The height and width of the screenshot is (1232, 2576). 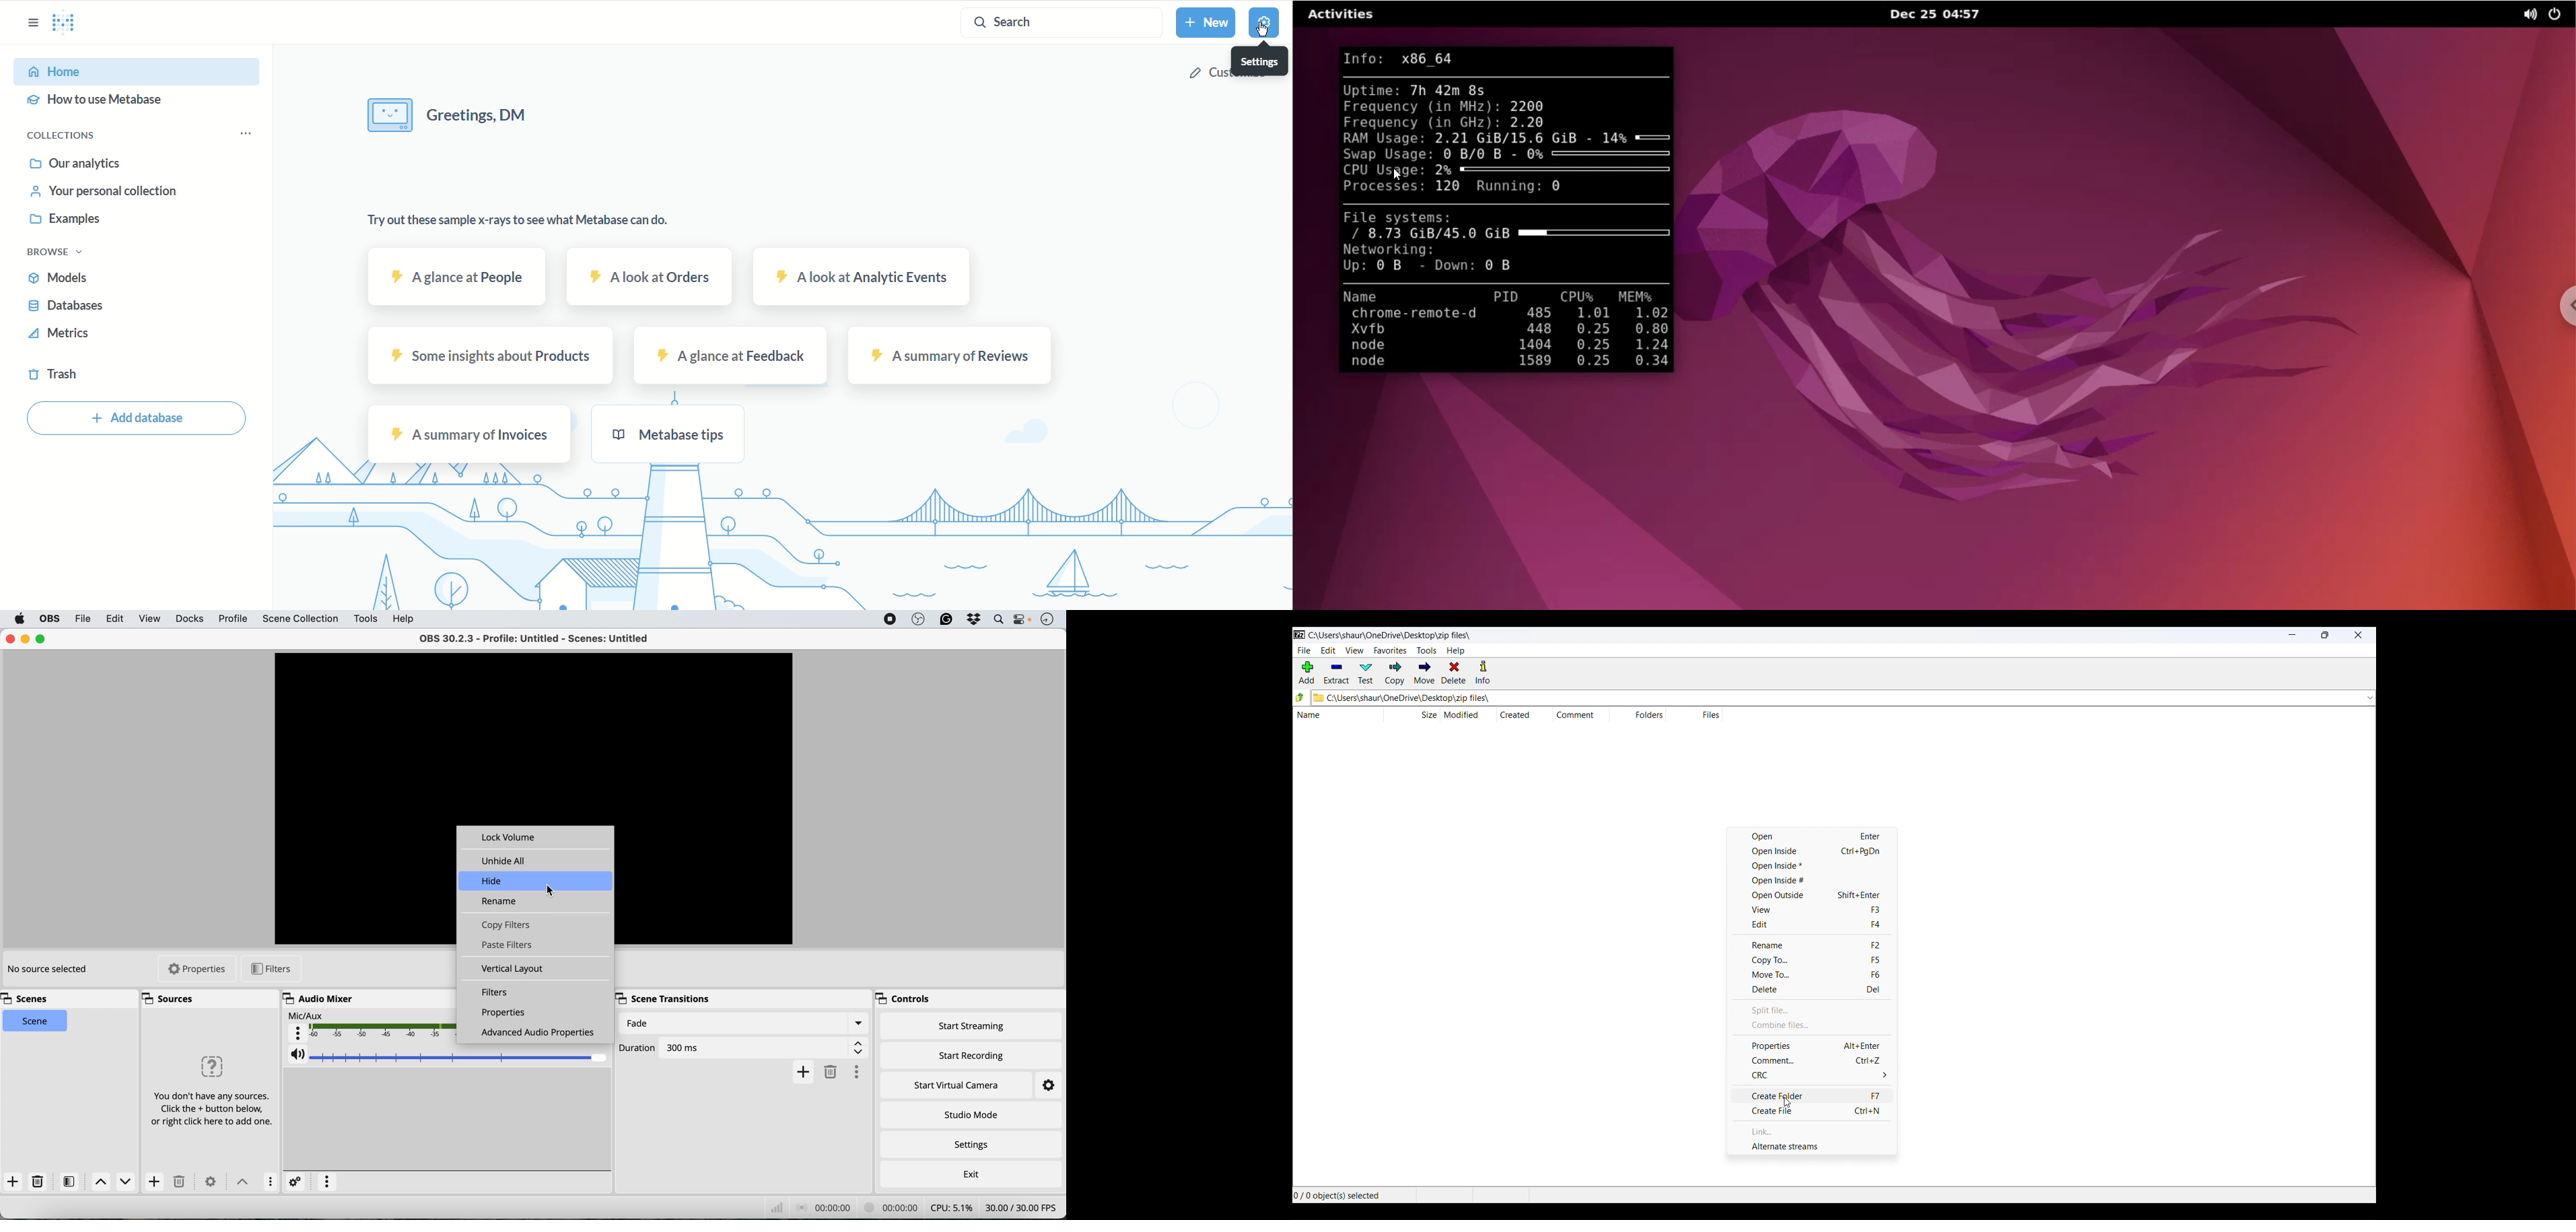 What do you see at coordinates (113, 618) in the screenshot?
I see `edit` at bounding box center [113, 618].